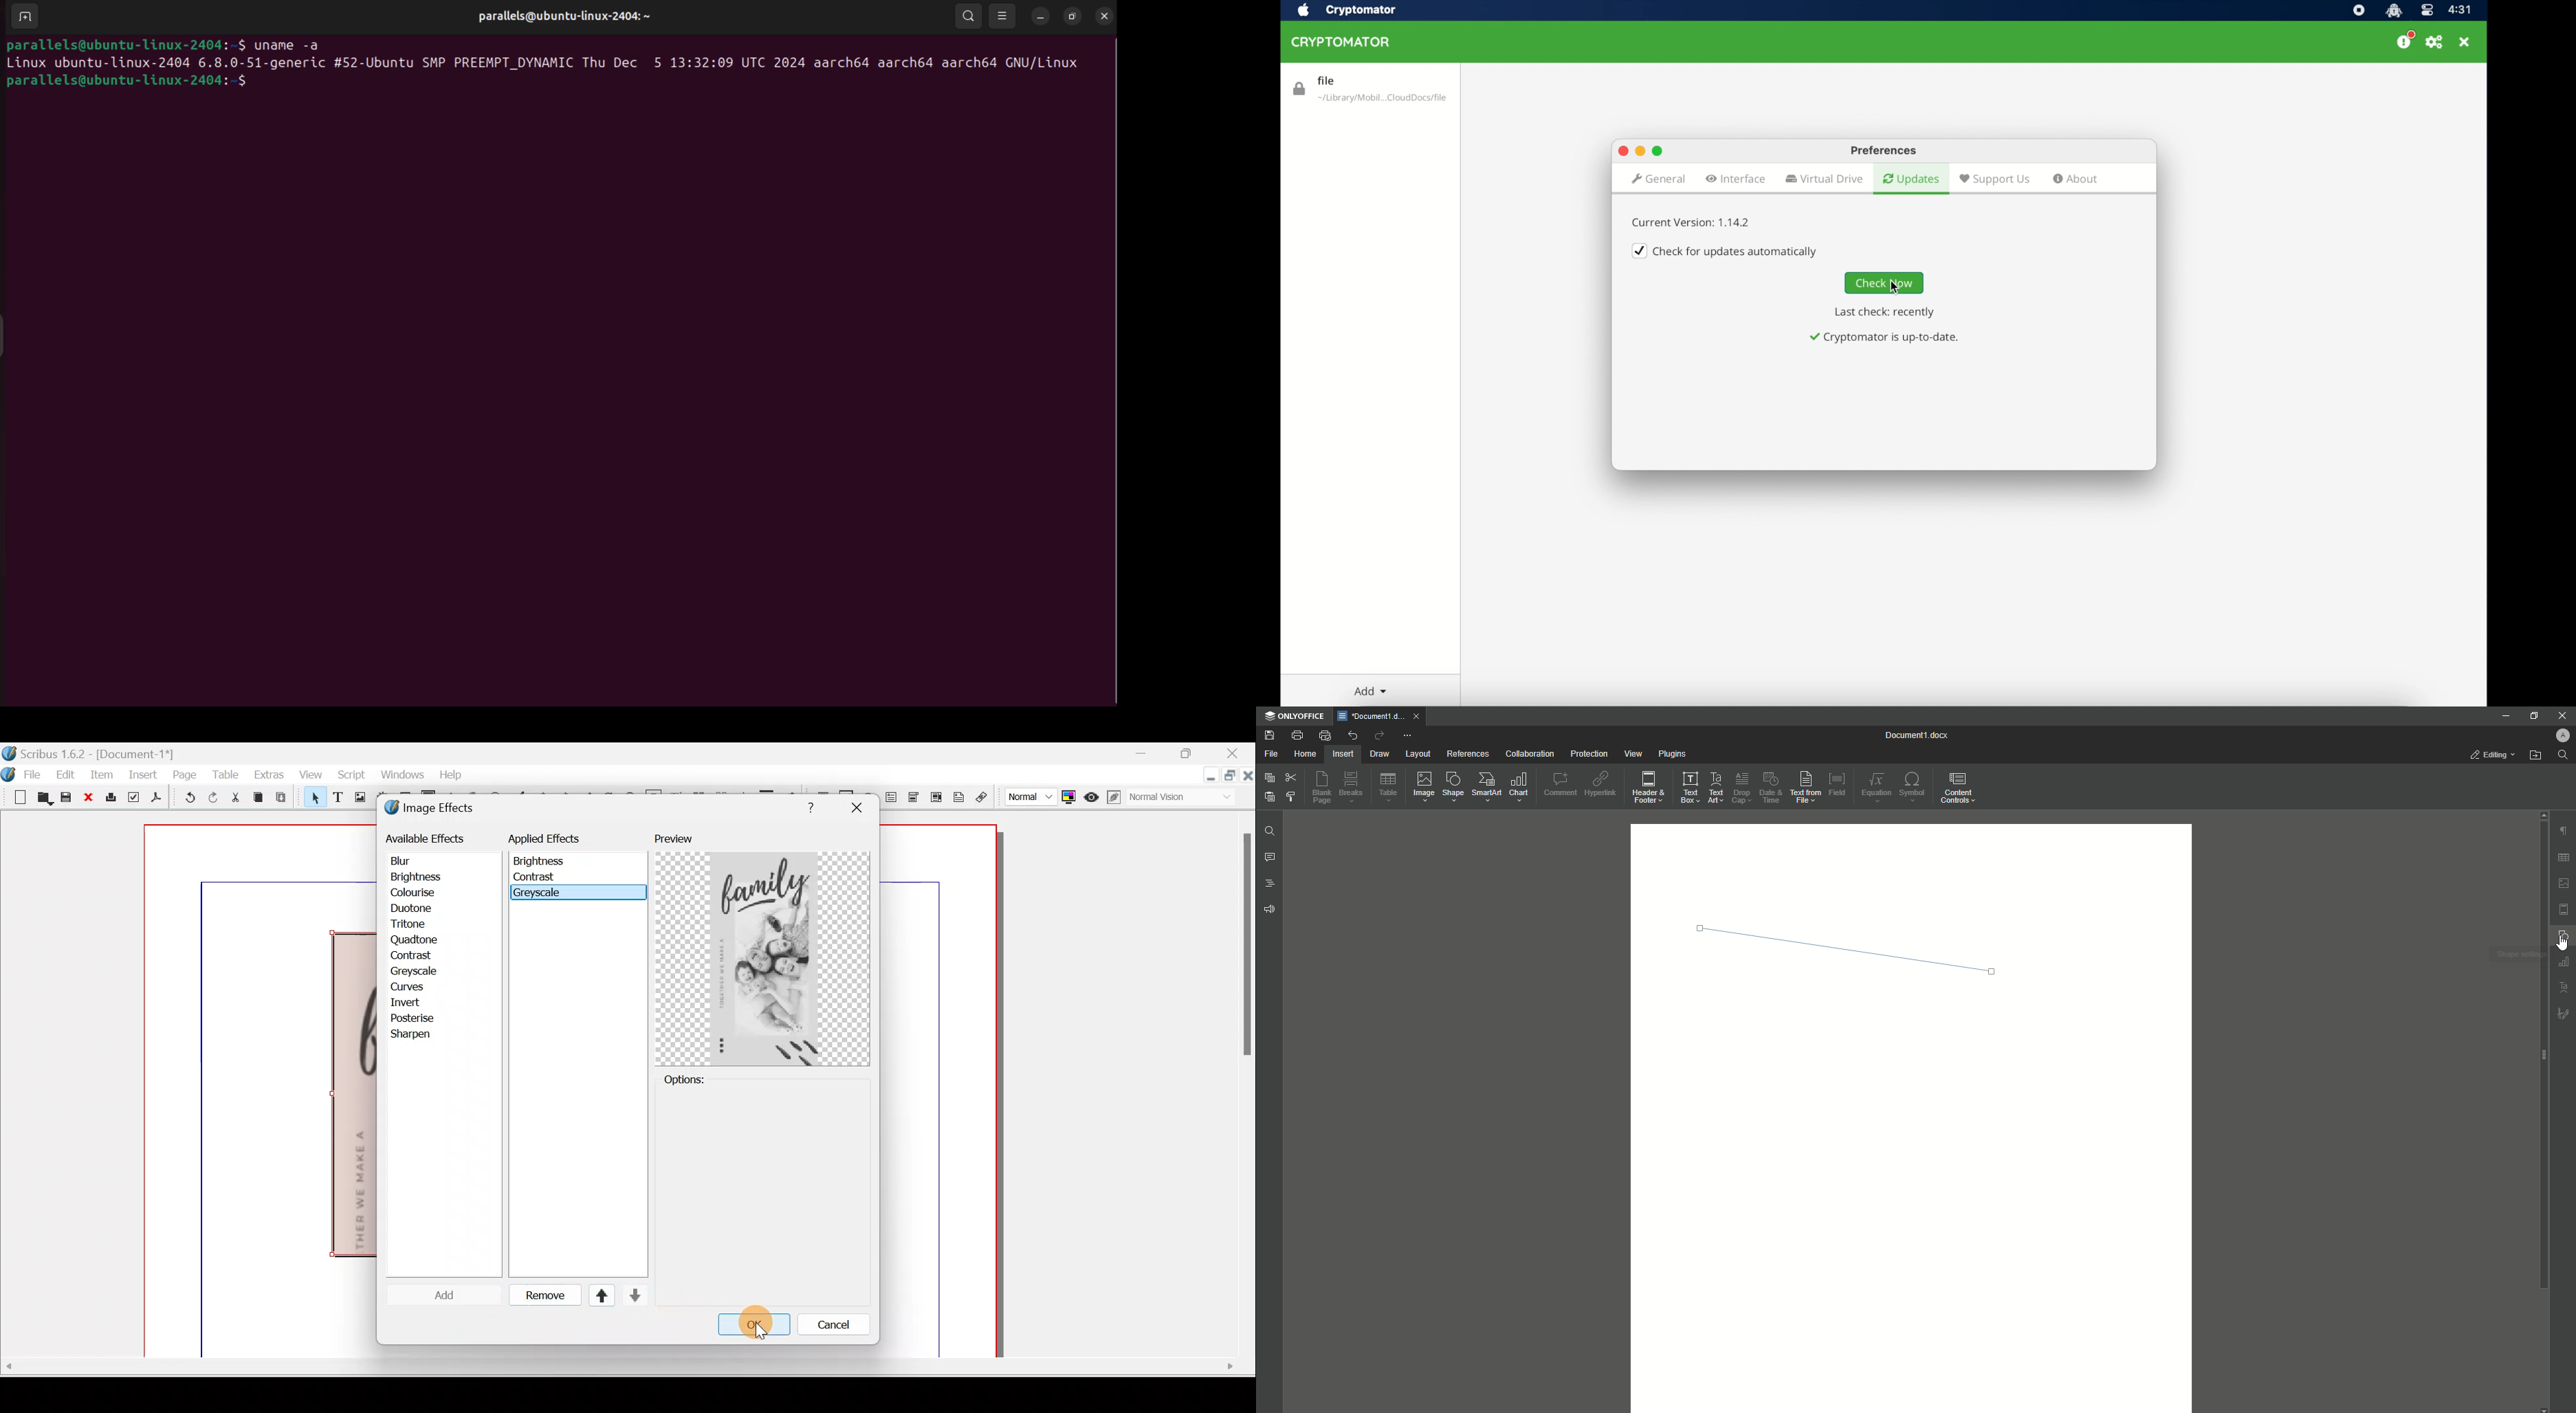 The image size is (2576, 1428). Describe the element at coordinates (414, 1003) in the screenshot. I see `invert` at that location.